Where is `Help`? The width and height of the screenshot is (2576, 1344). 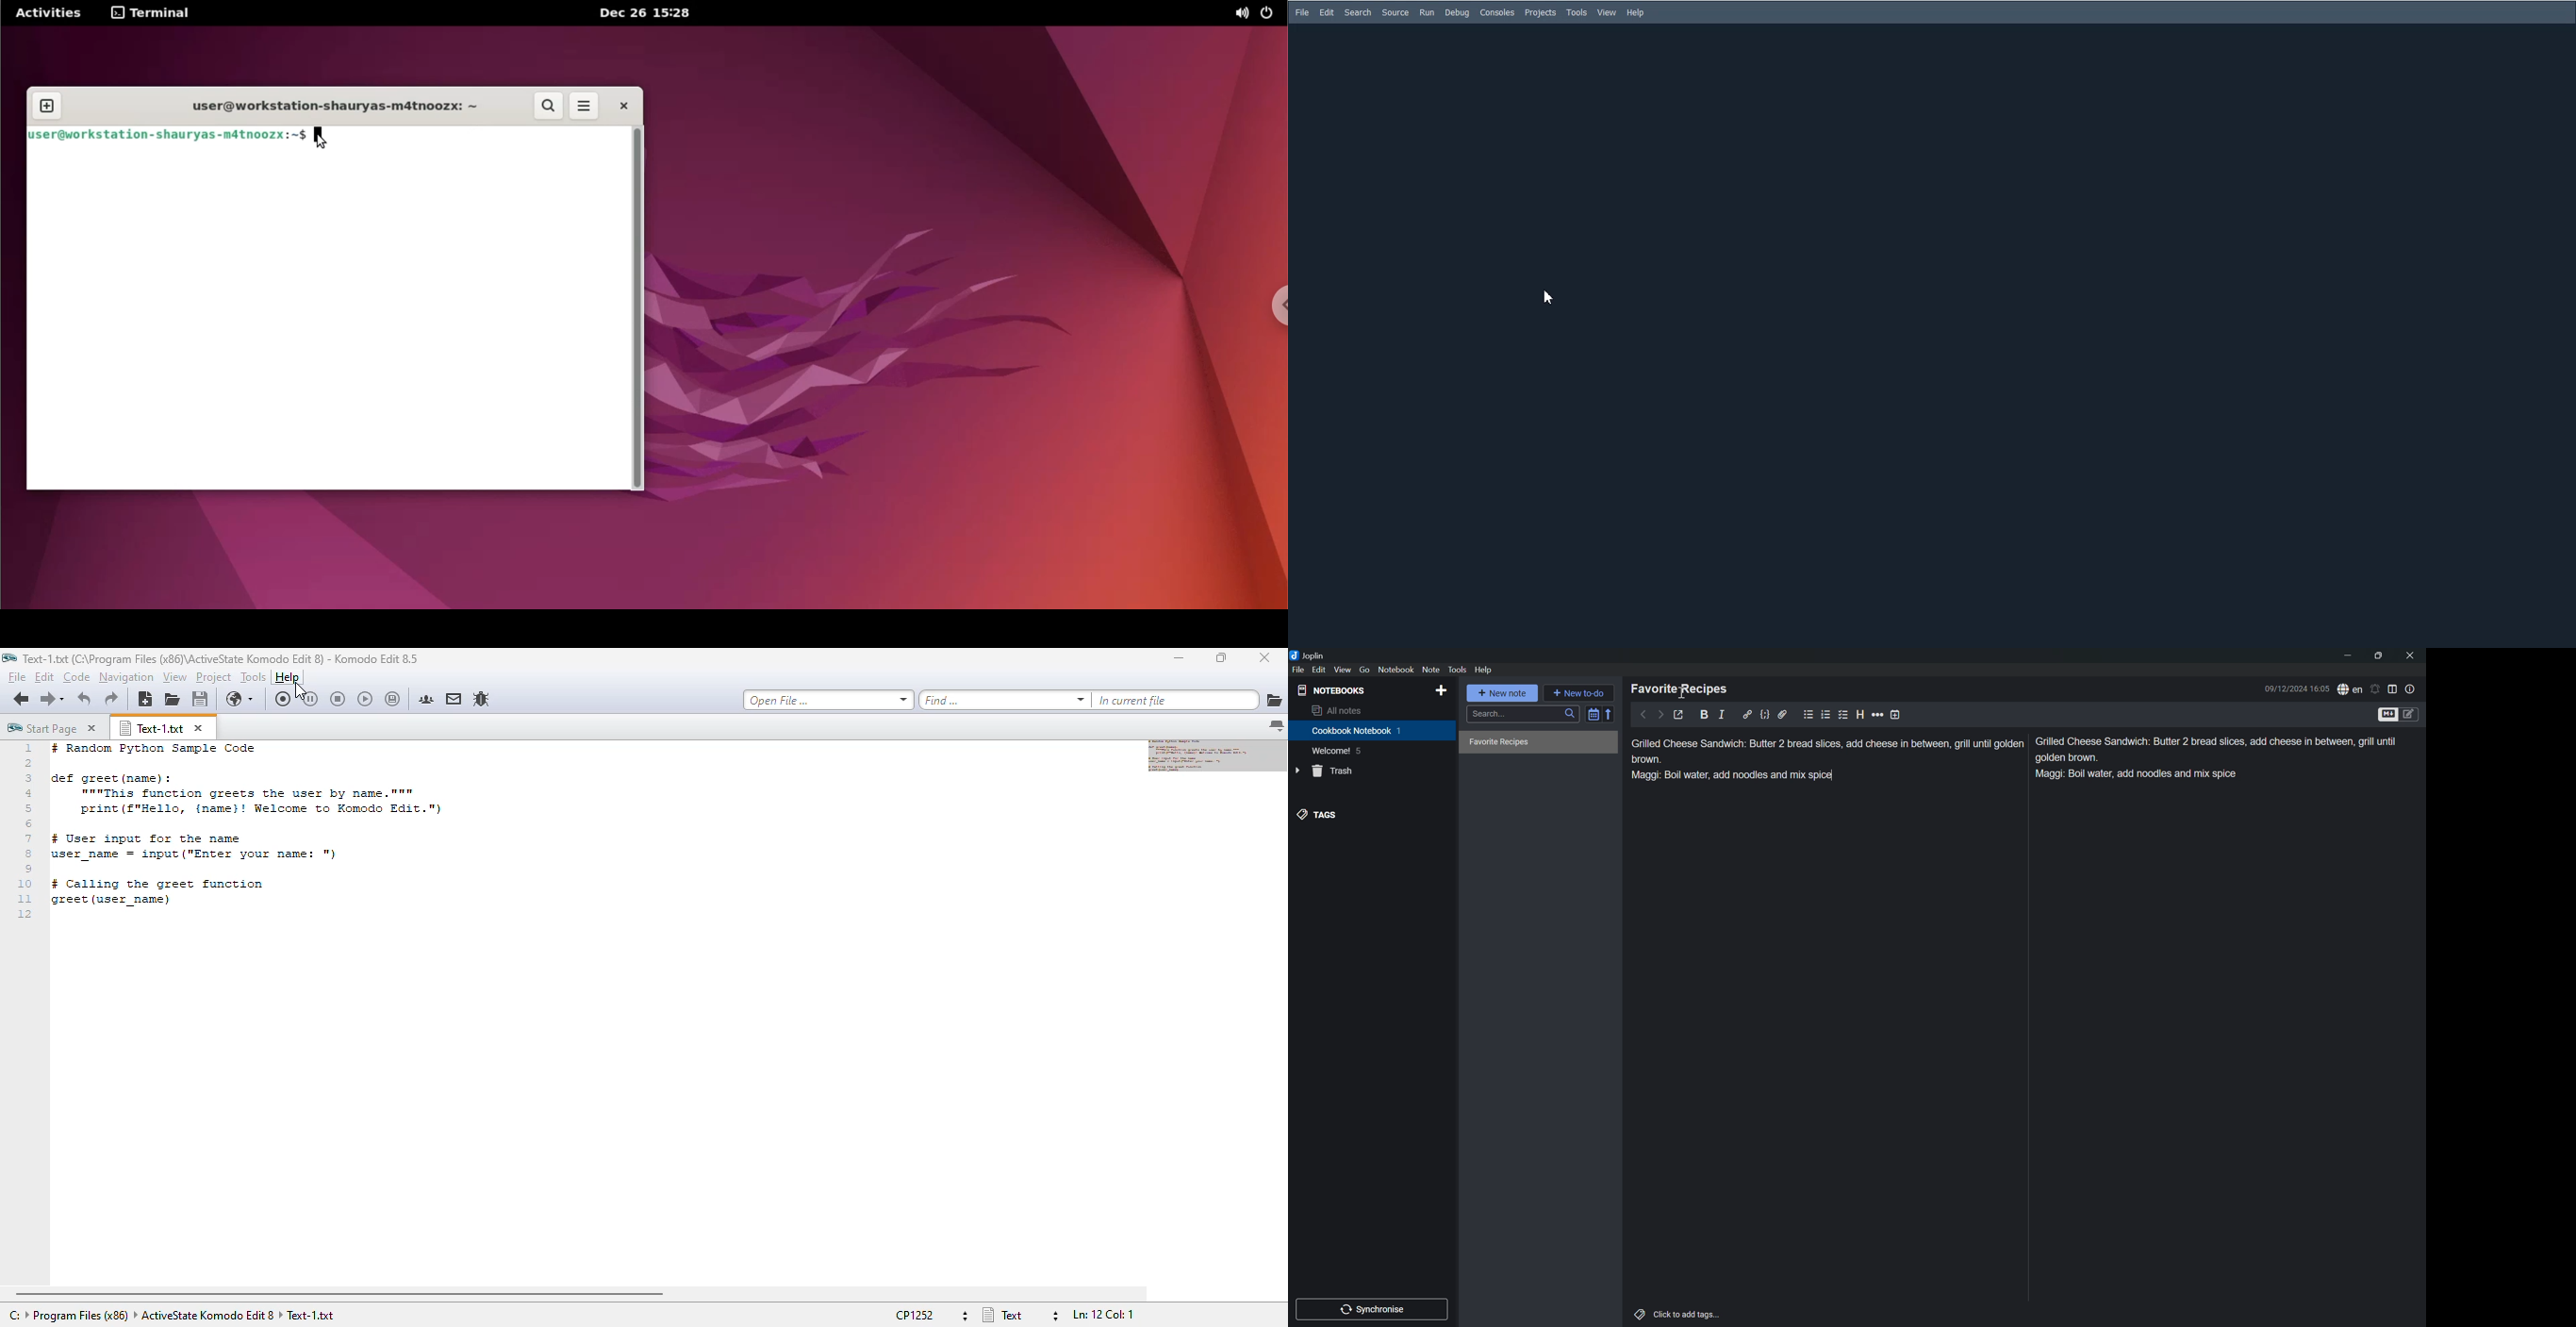
Help is located at coordinates (1637, 13).